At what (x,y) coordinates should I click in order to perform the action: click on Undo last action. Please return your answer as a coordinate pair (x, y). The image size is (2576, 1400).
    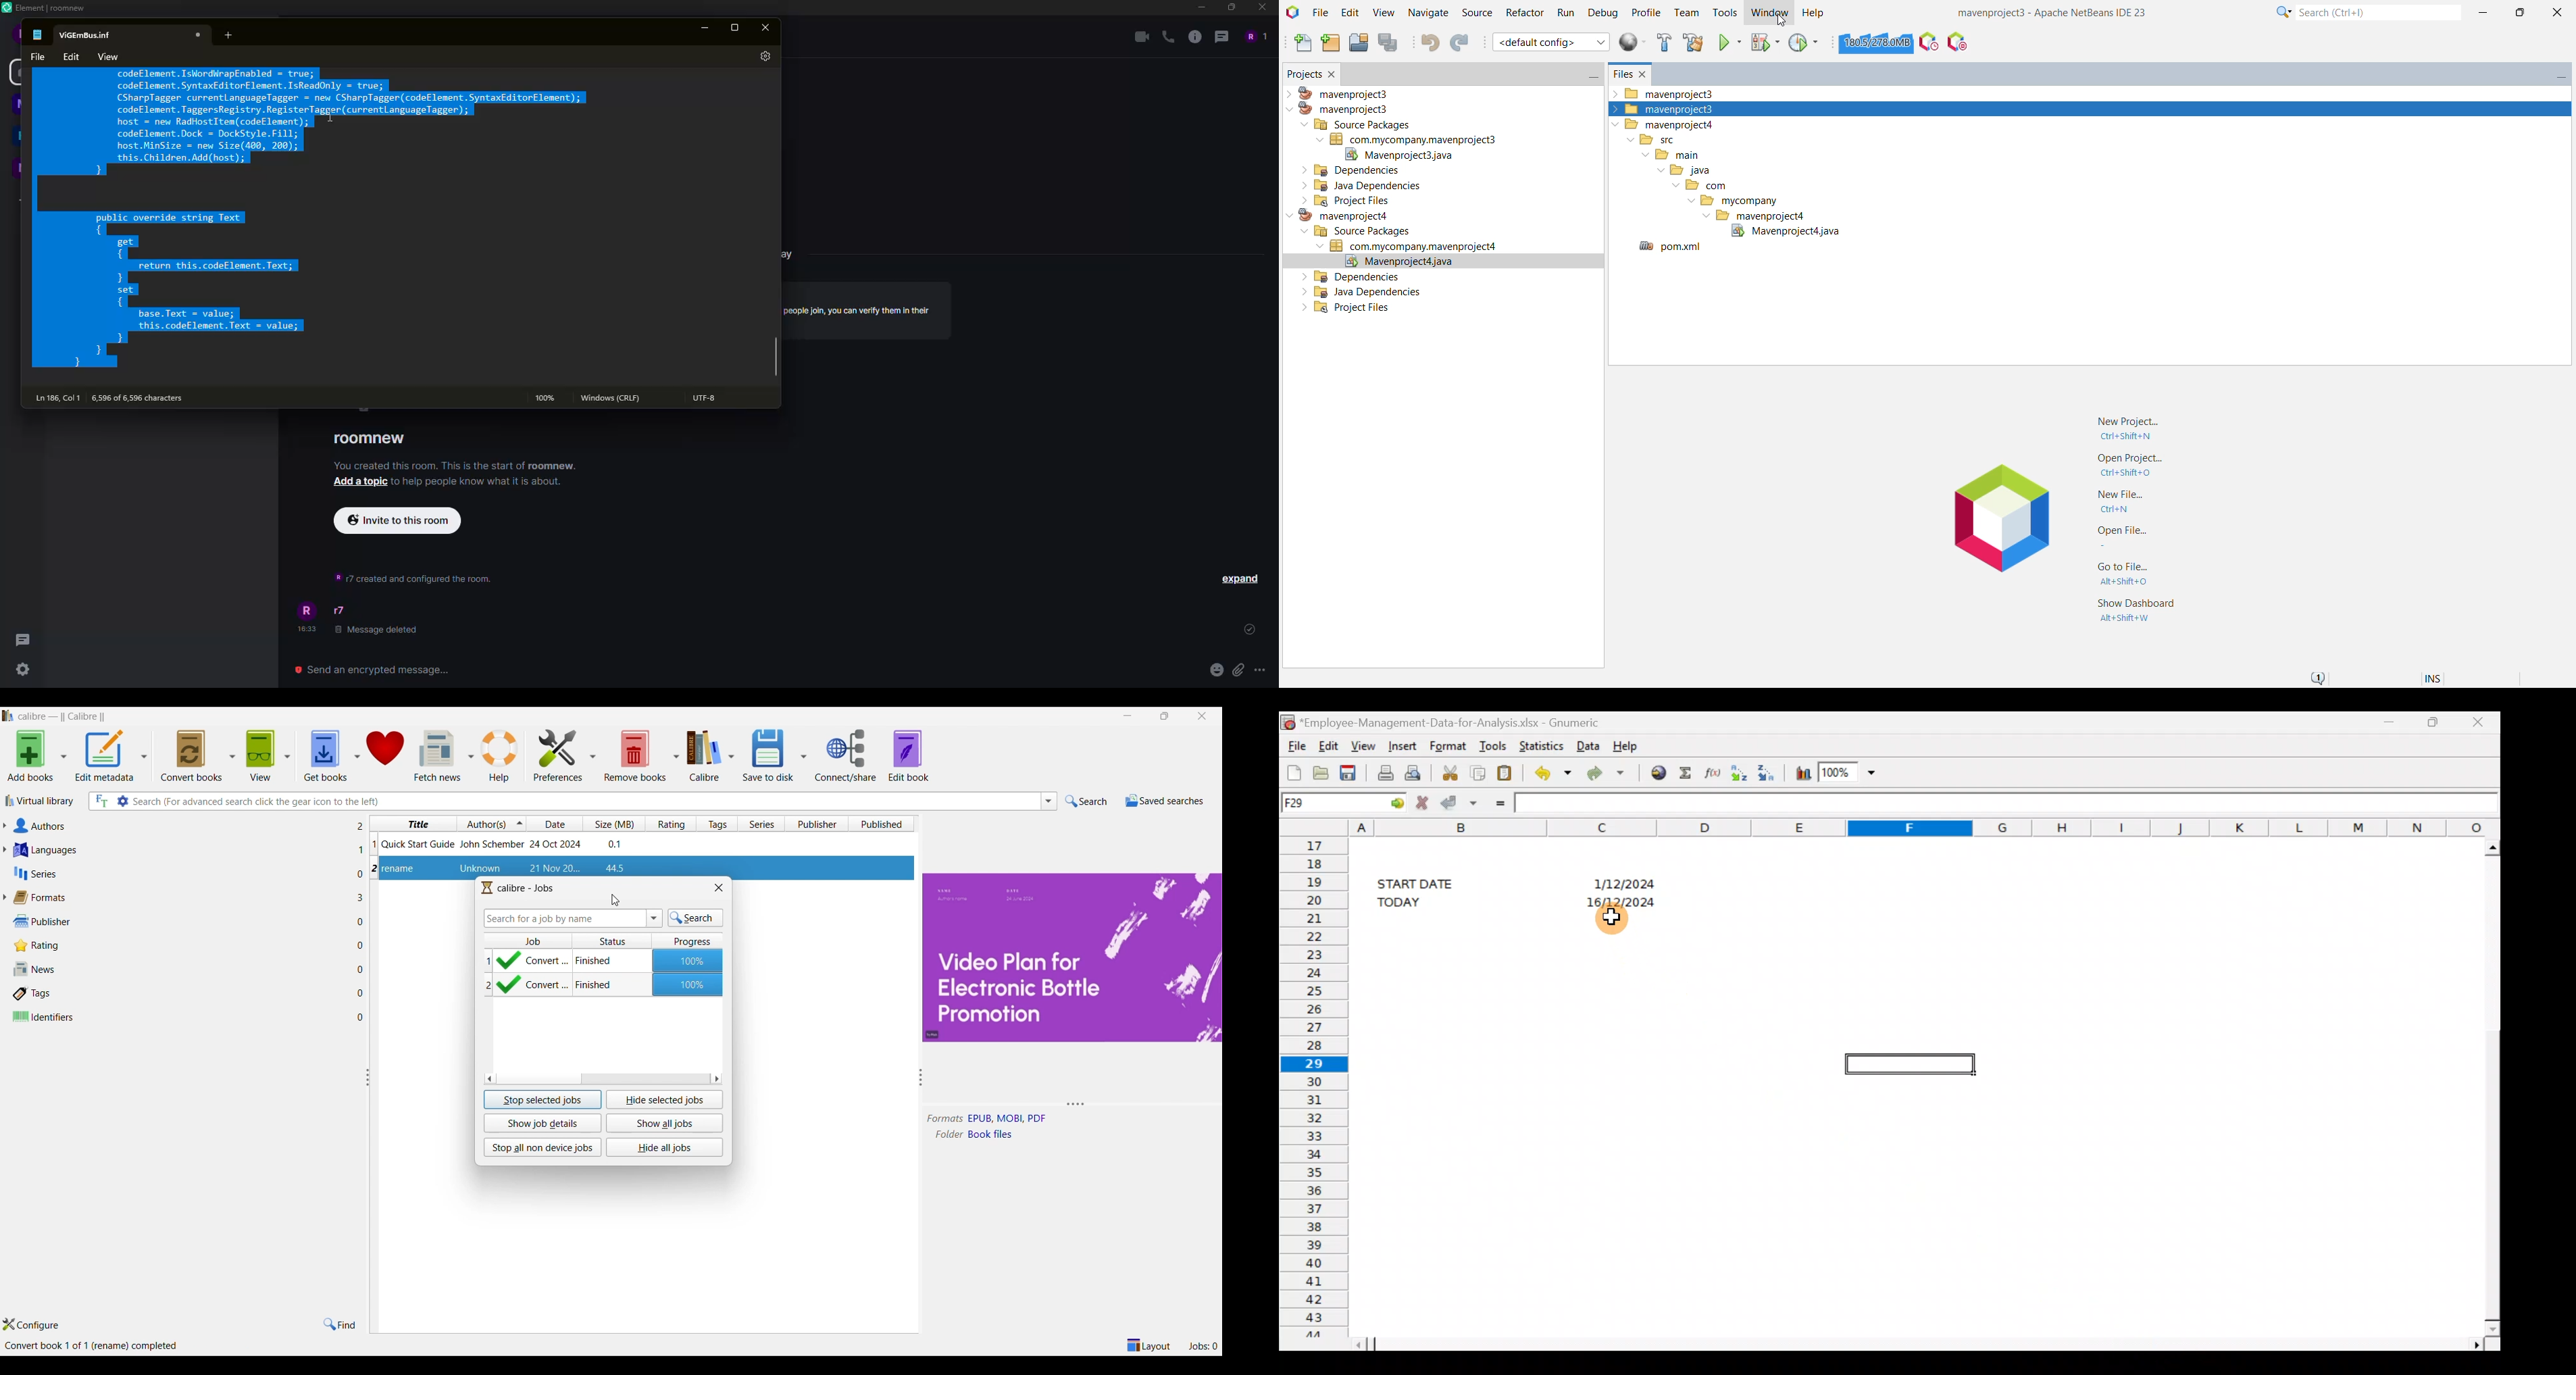
    Looking at the image, I should click on (1550, 771).